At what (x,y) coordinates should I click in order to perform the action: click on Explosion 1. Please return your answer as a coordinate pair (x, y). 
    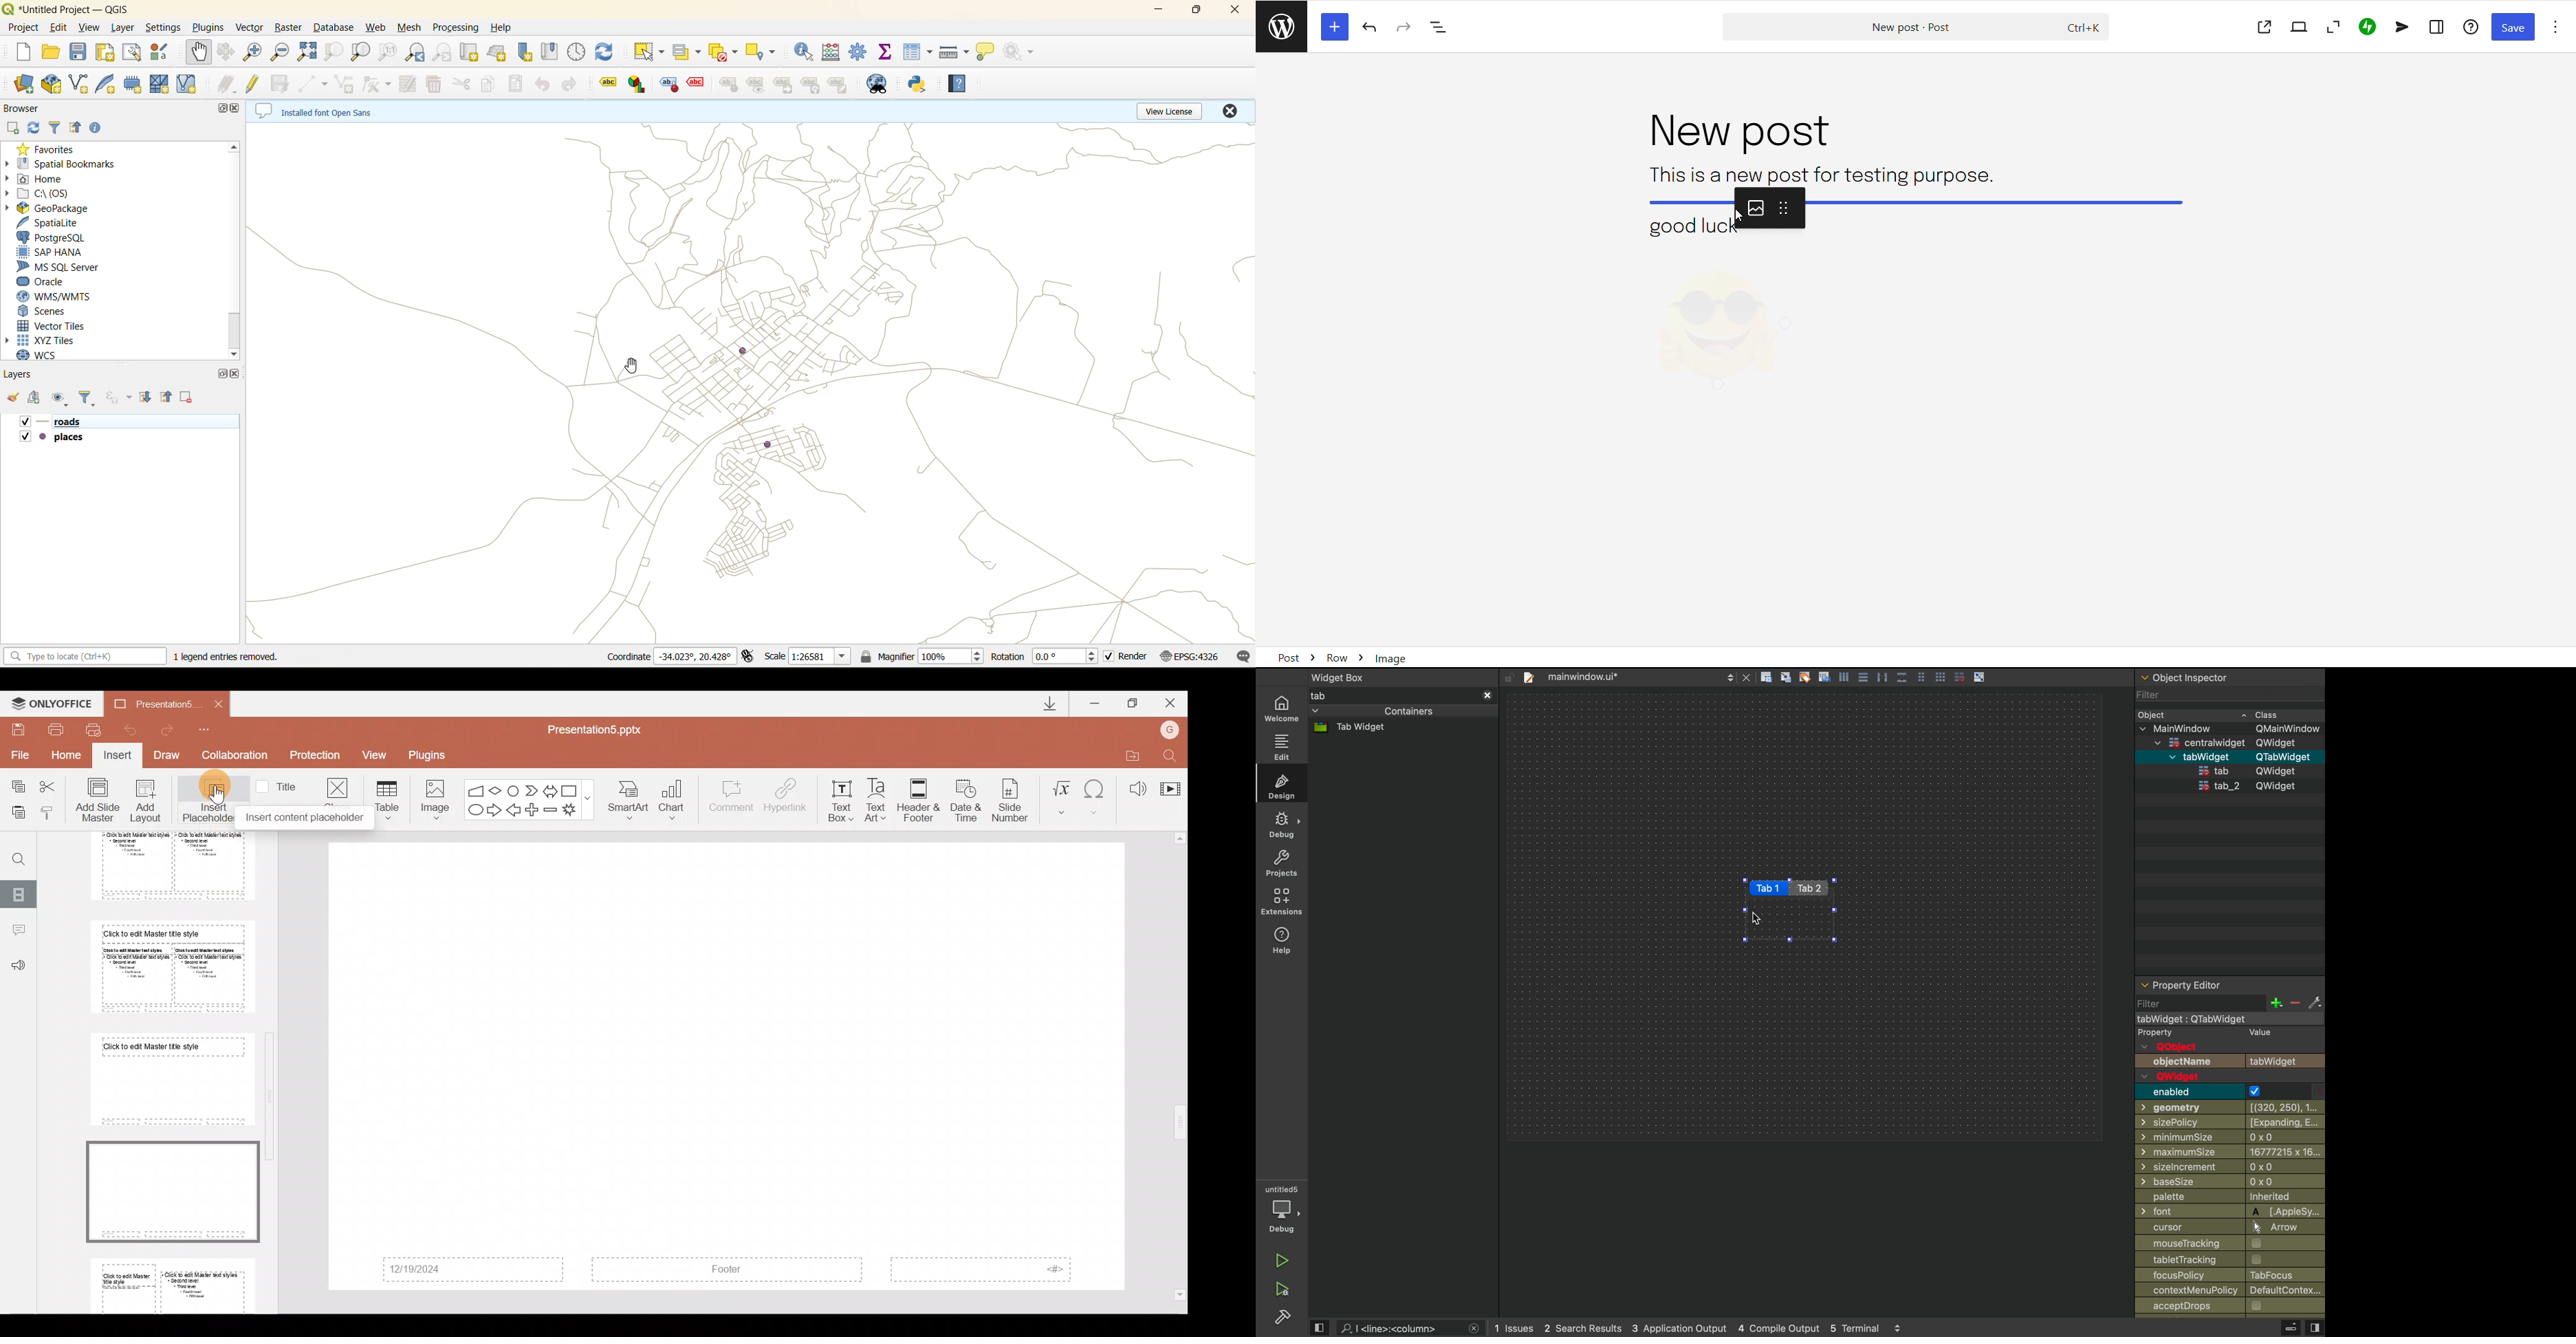
    Looking at the image, I should click on (575, 811).